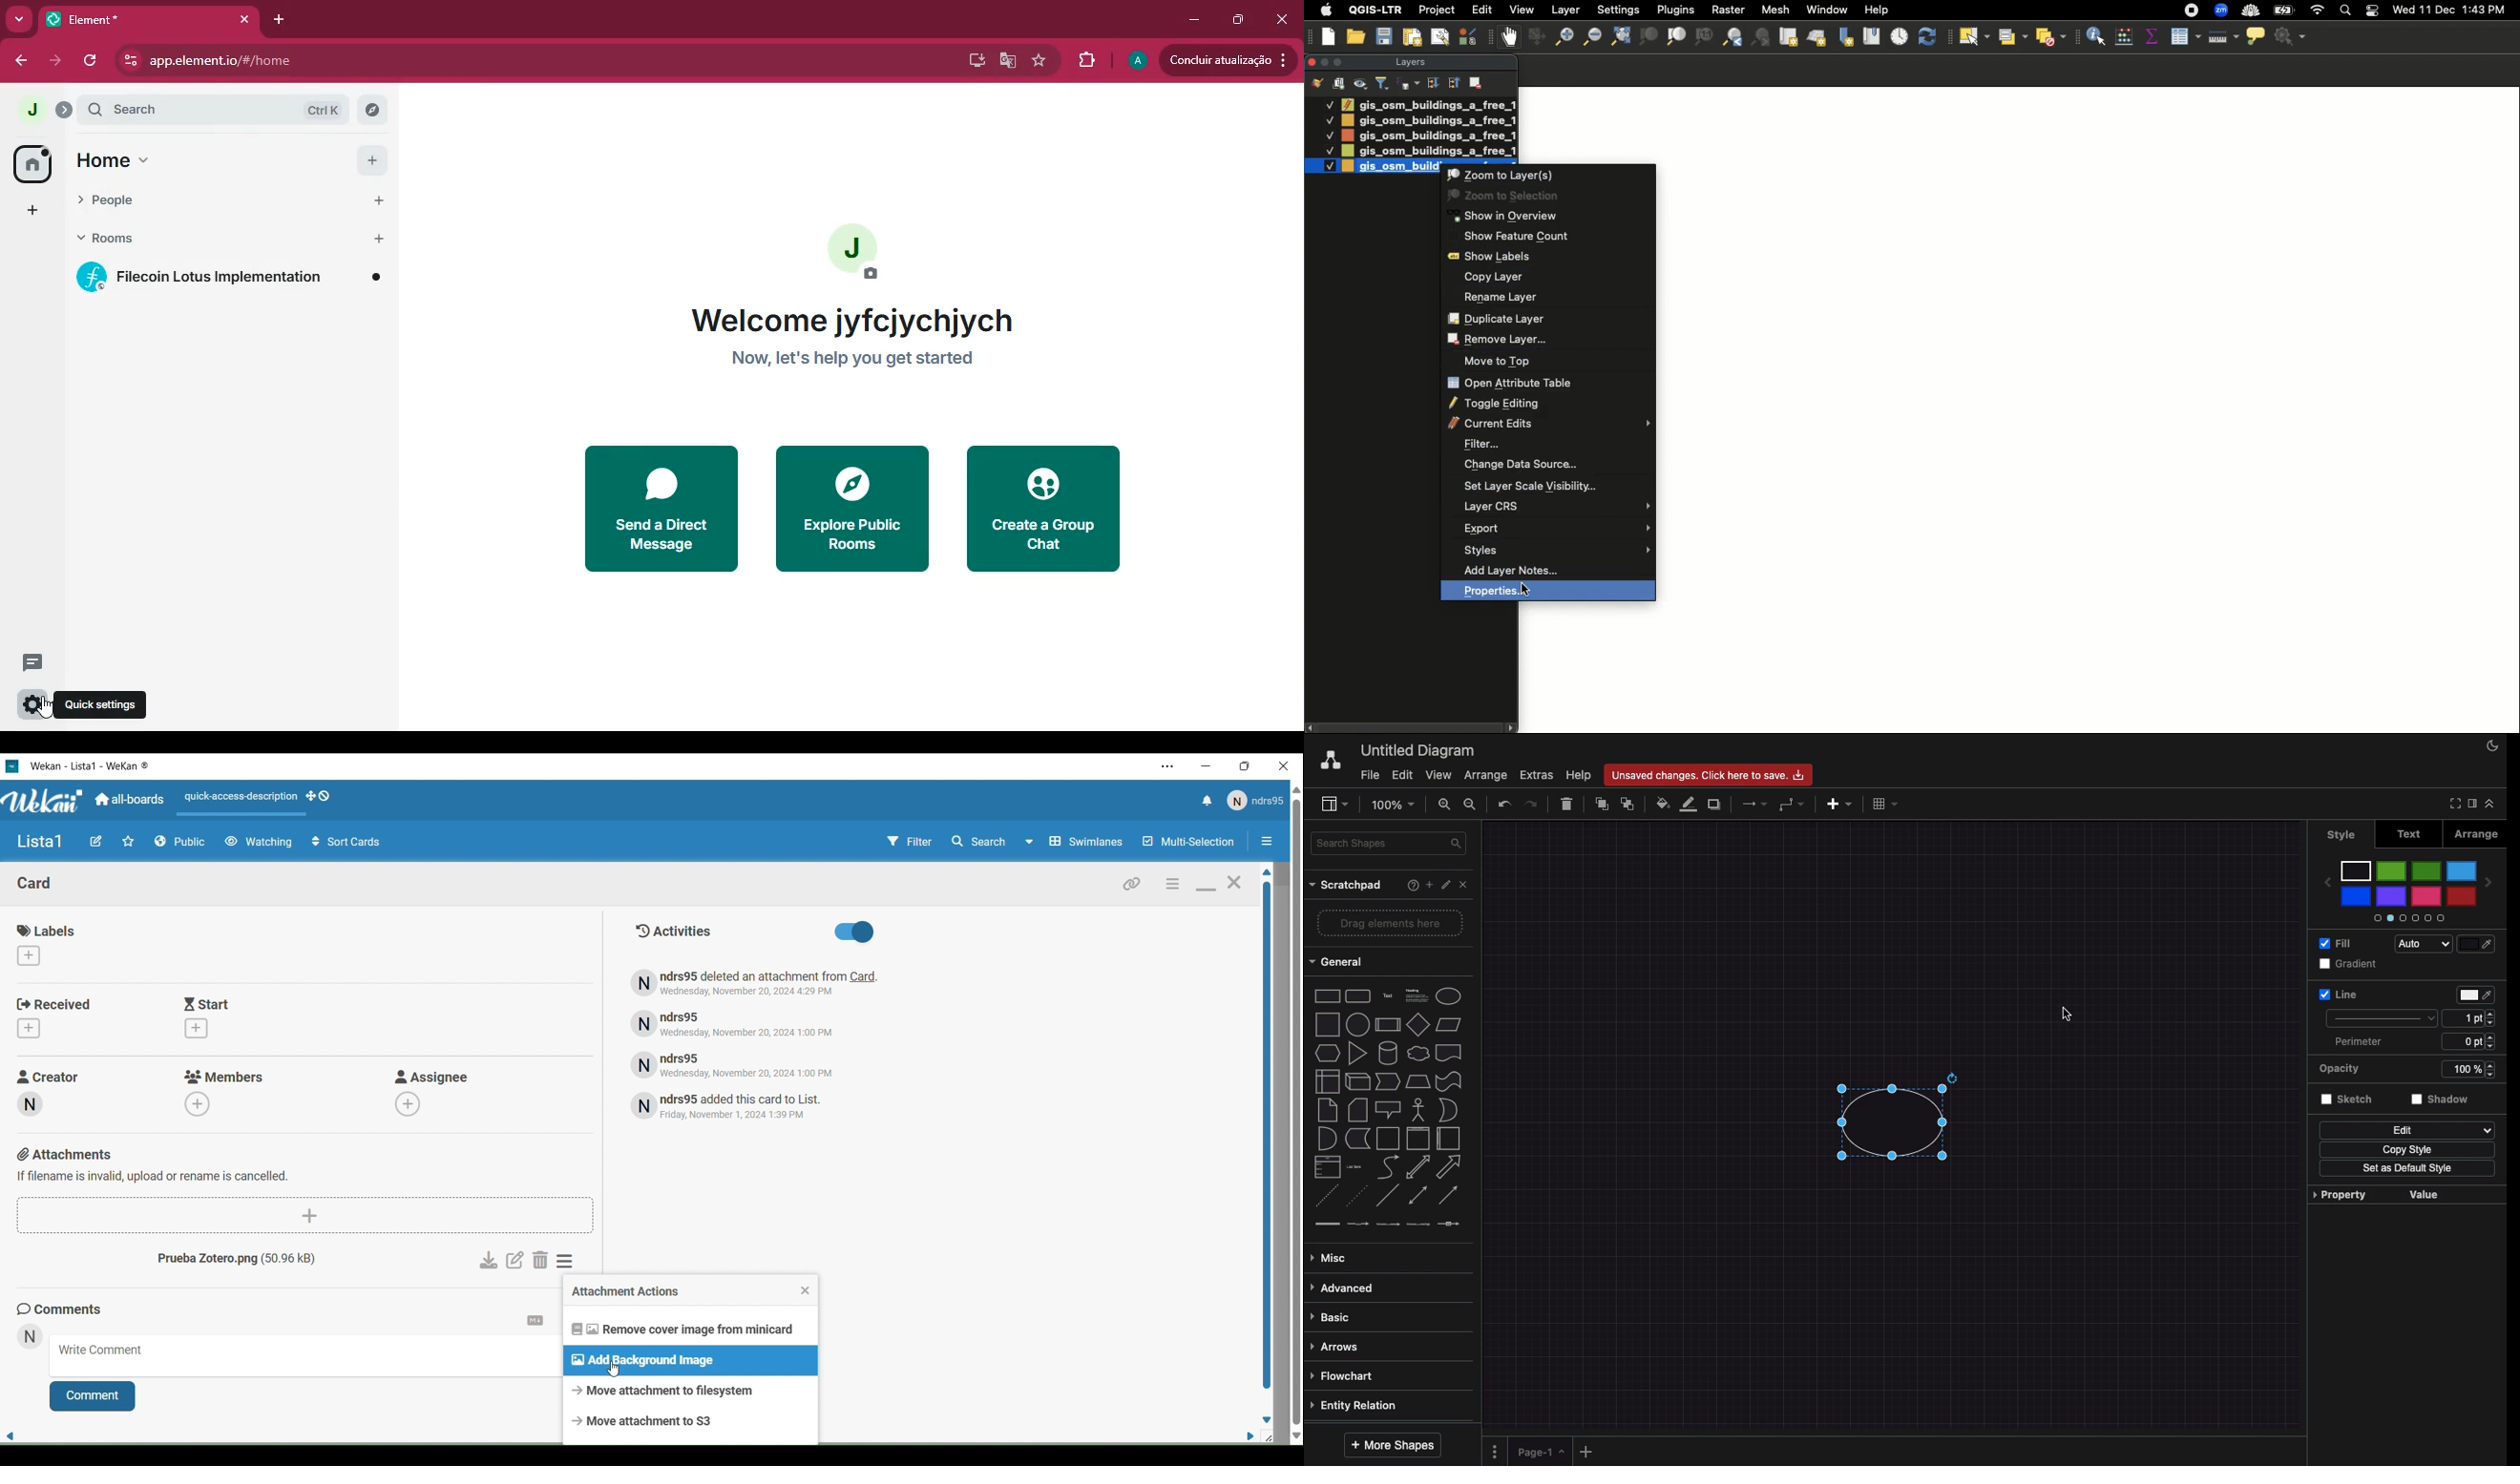  I want to click on Show layout manager, so click(1439, 37).